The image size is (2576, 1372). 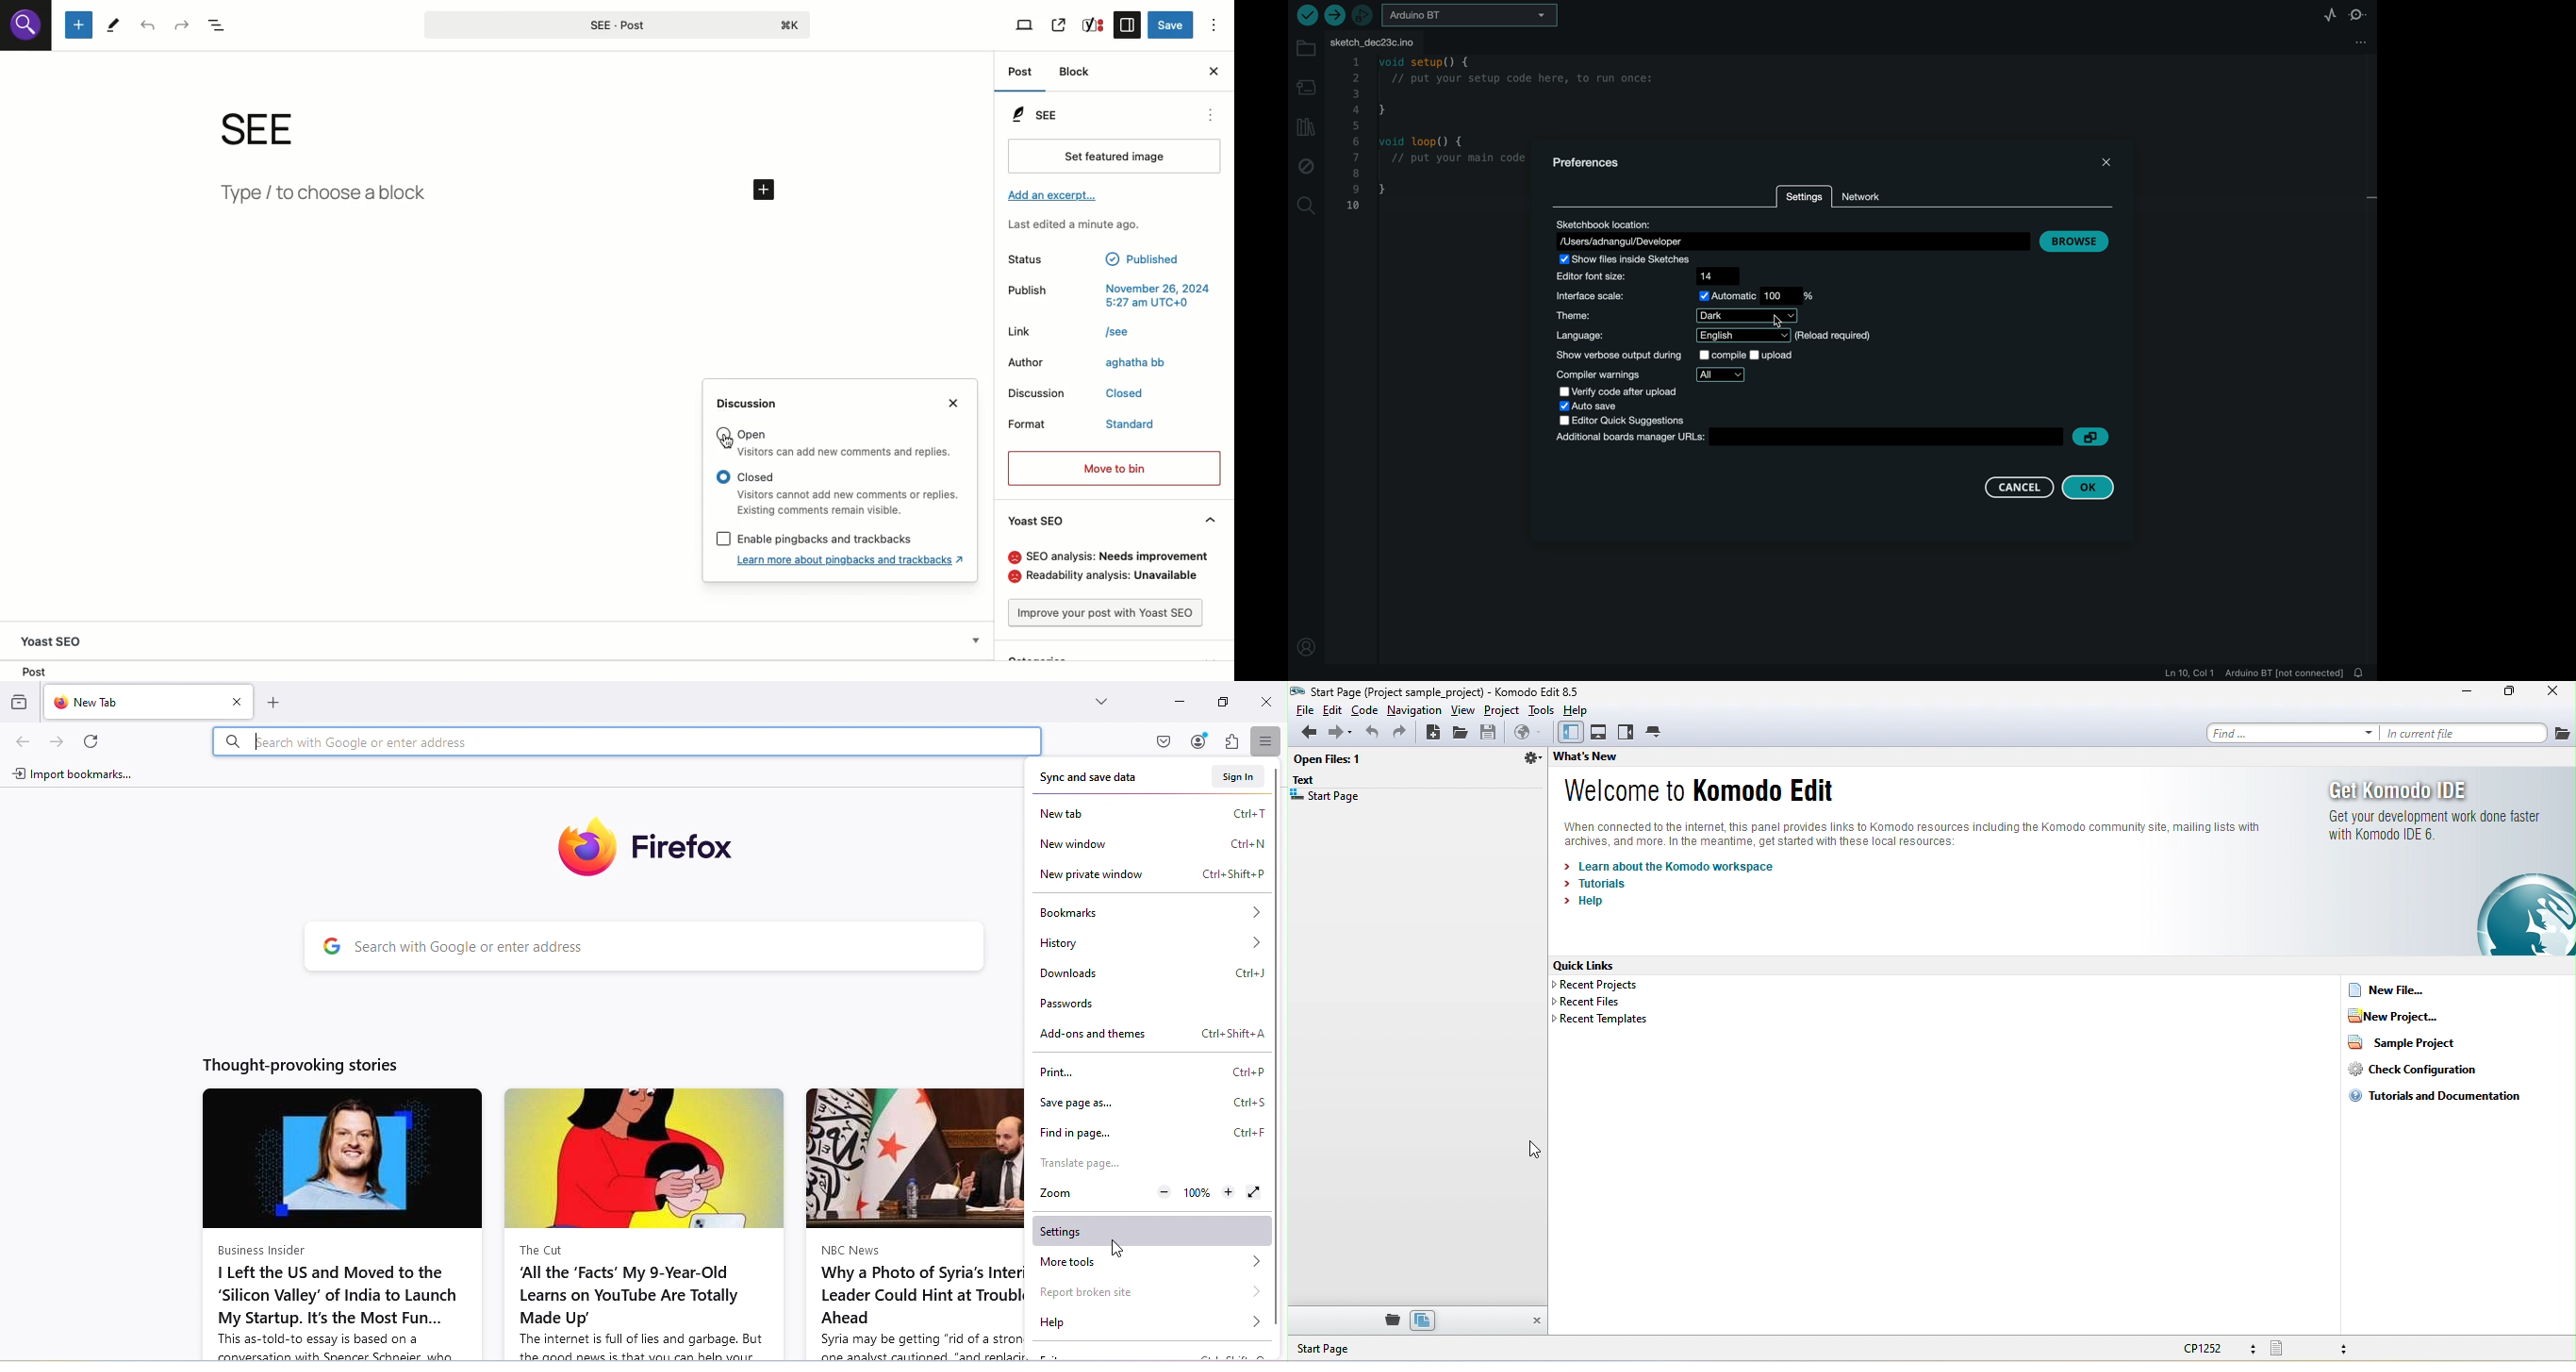 What do you see at coordinates (114, 26) in the screenshot?
I see `Tools` at bounding box center [114, 26].